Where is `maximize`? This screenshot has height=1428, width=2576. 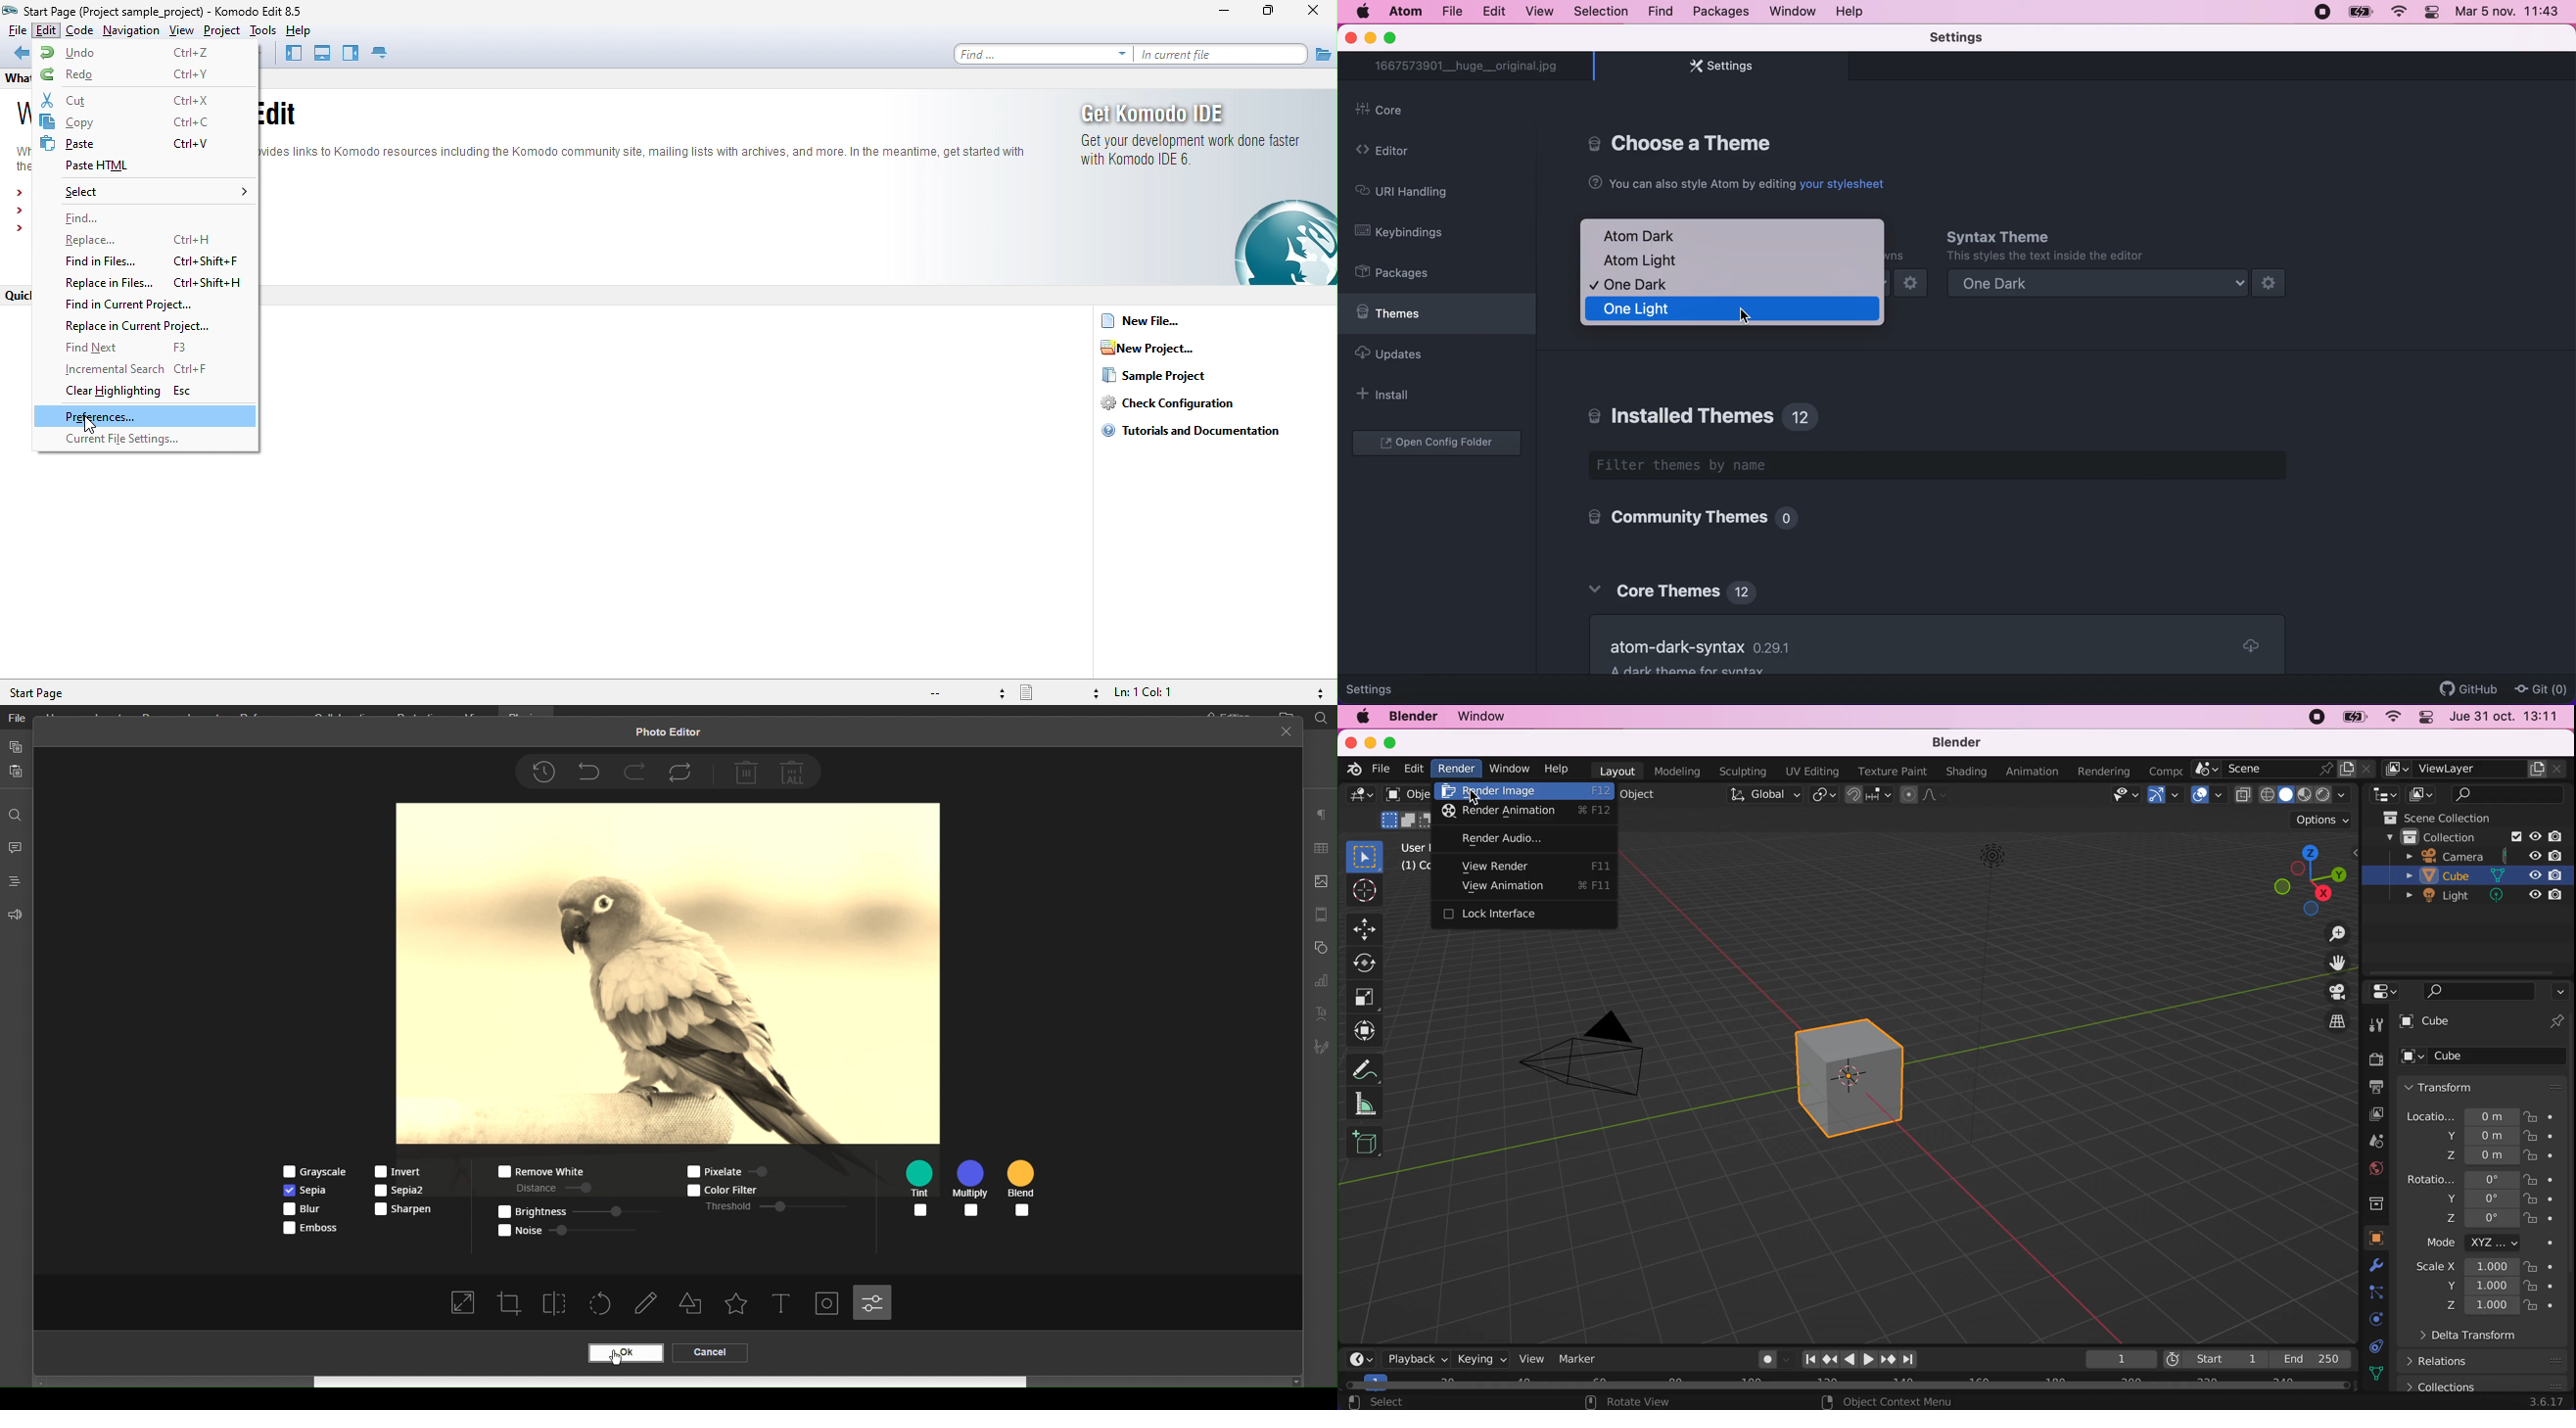 maximize is located at coordinates (1273, 12).